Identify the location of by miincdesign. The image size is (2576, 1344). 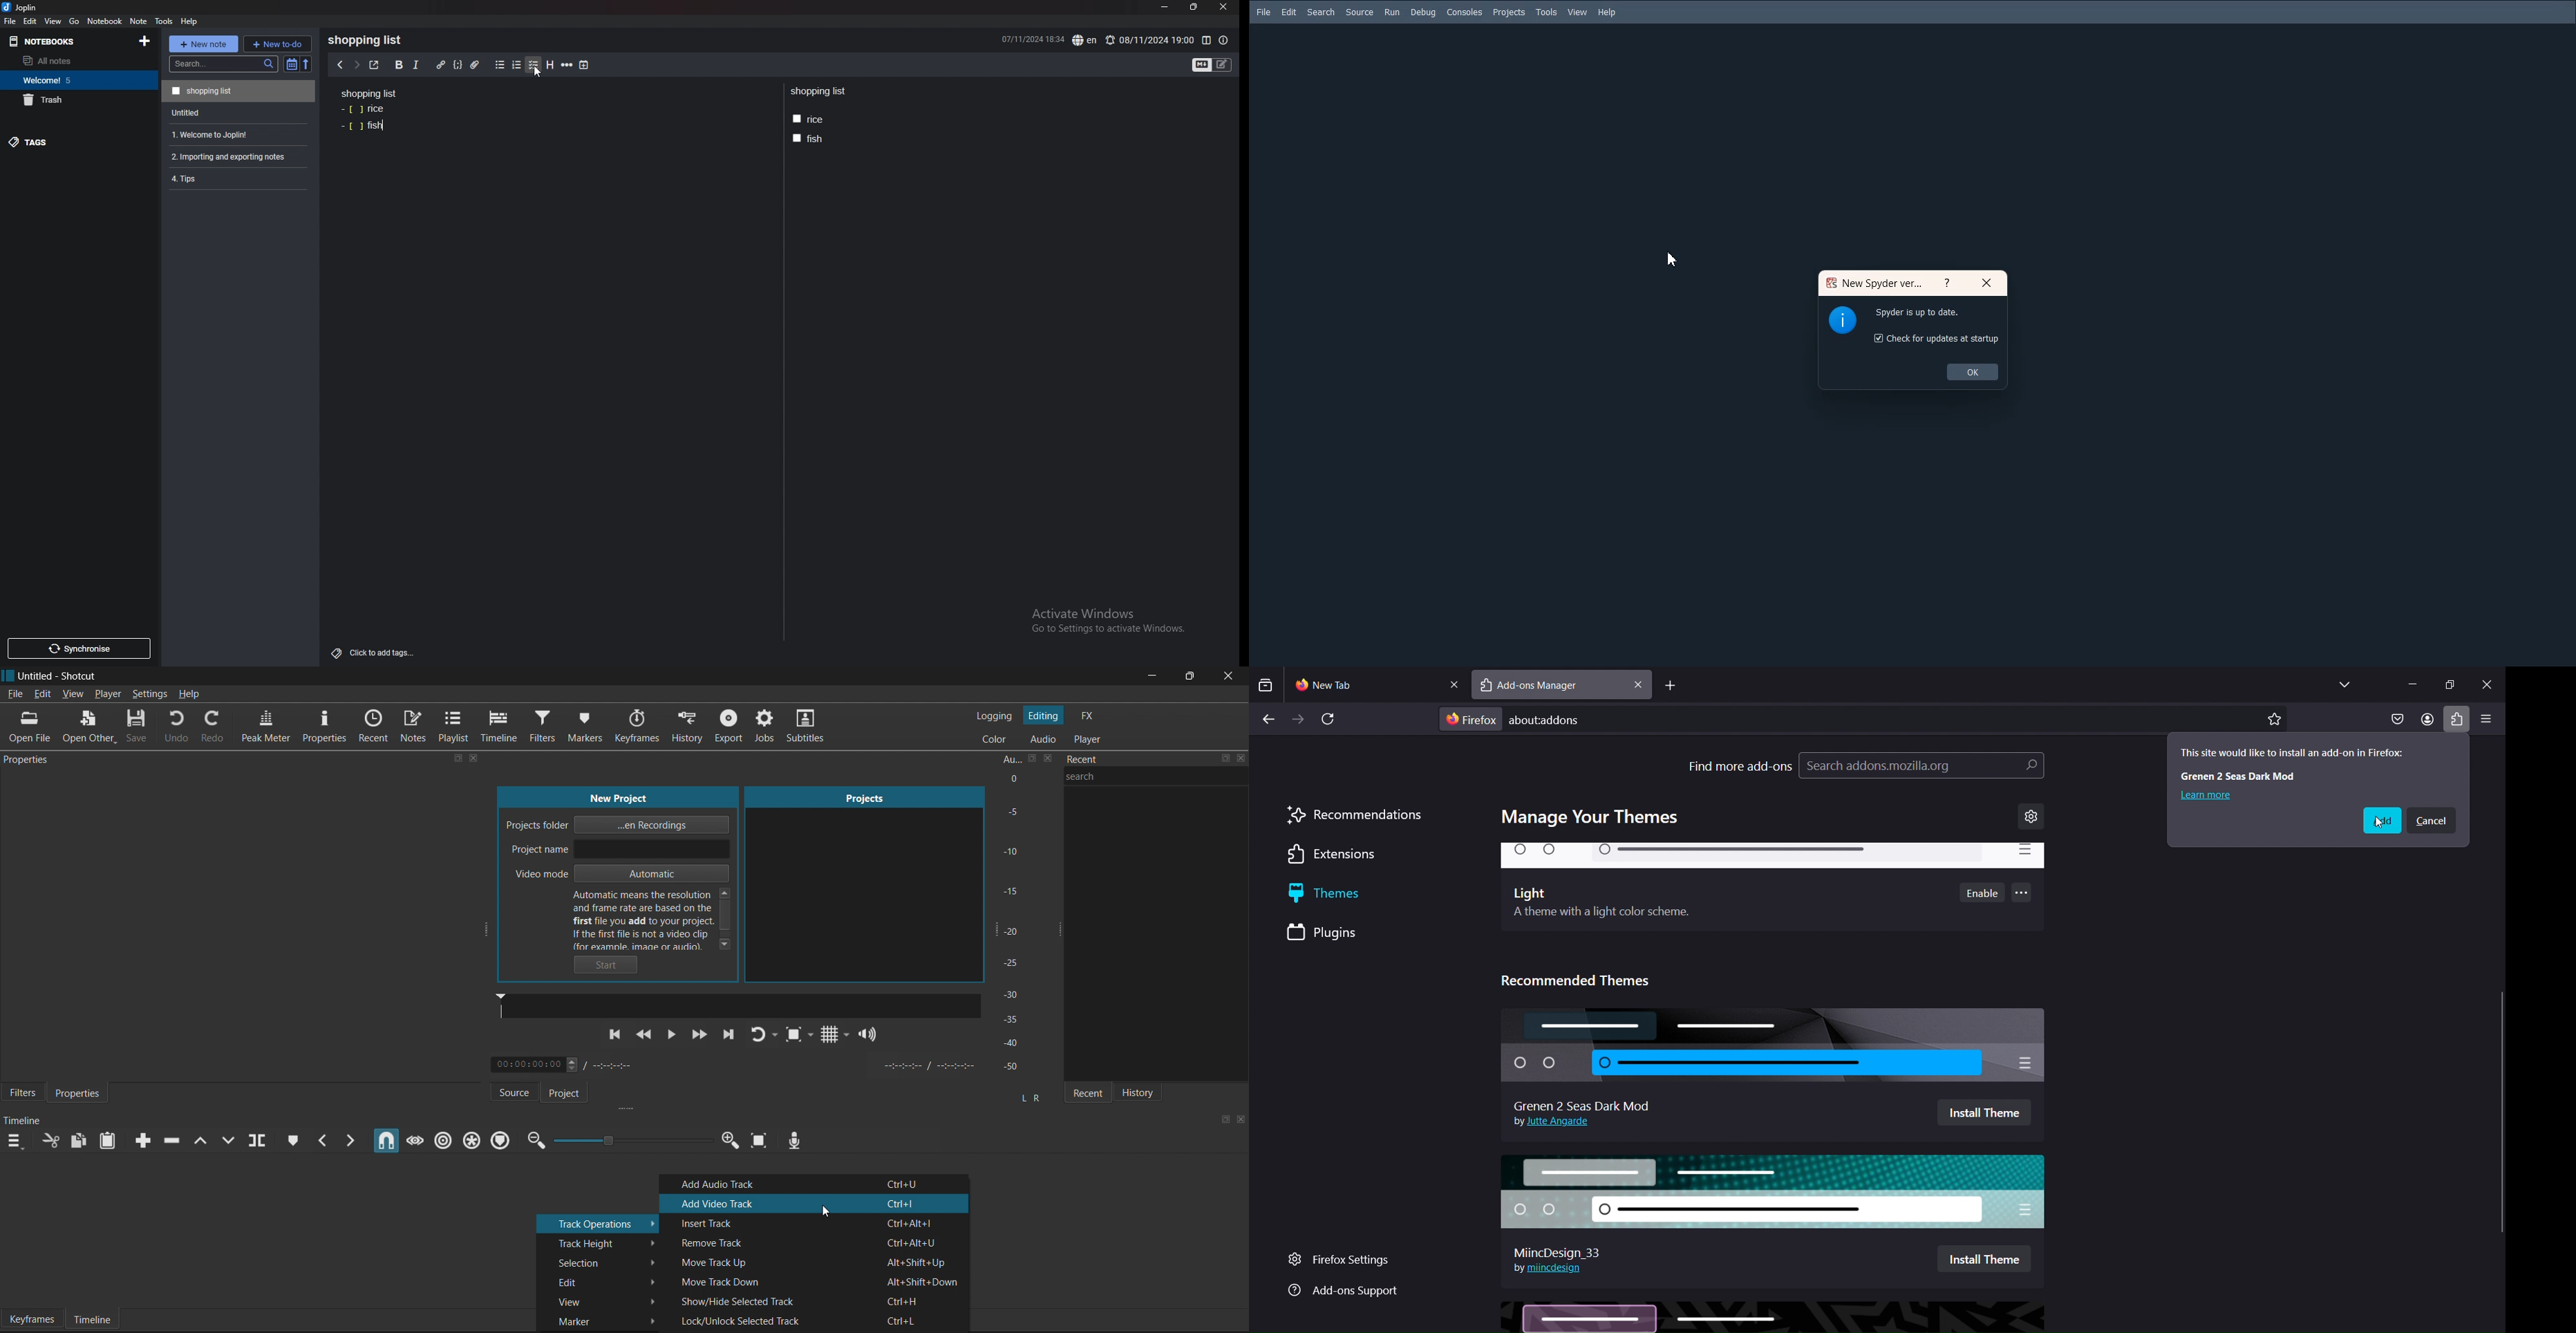
(1548, 1268).